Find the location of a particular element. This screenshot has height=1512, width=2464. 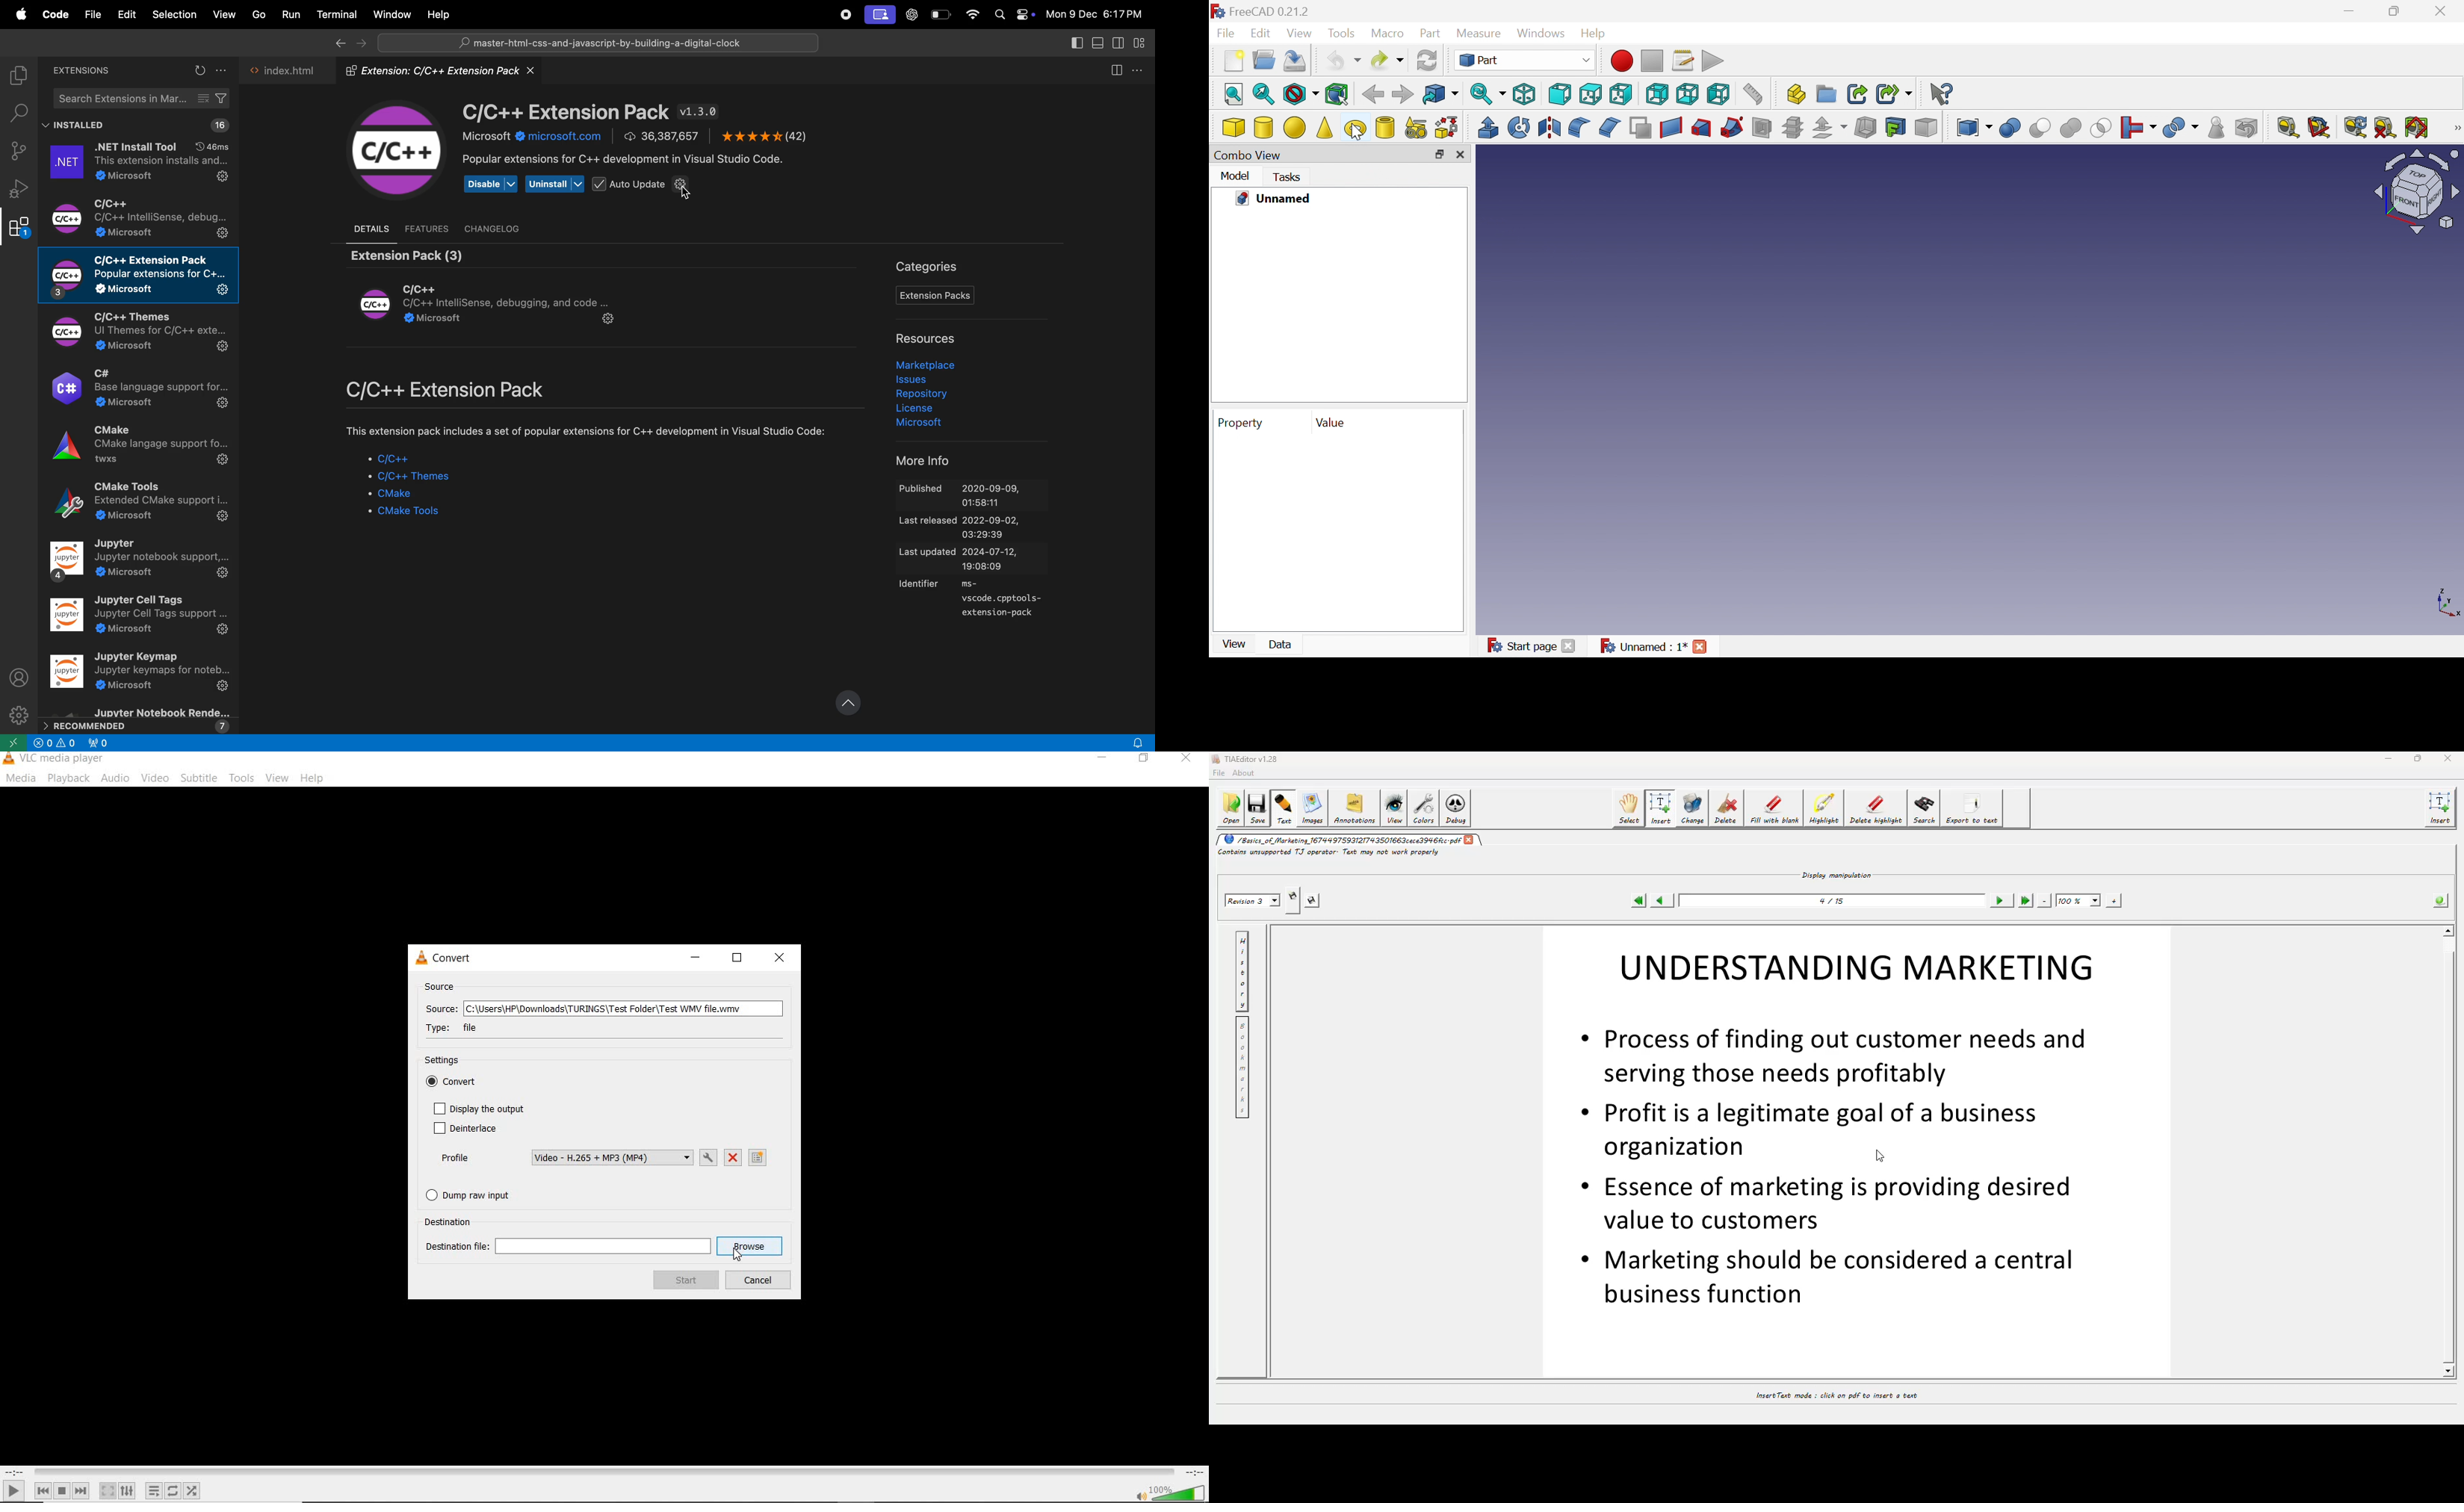

Execute macro is located at coordinates (1715, 61).